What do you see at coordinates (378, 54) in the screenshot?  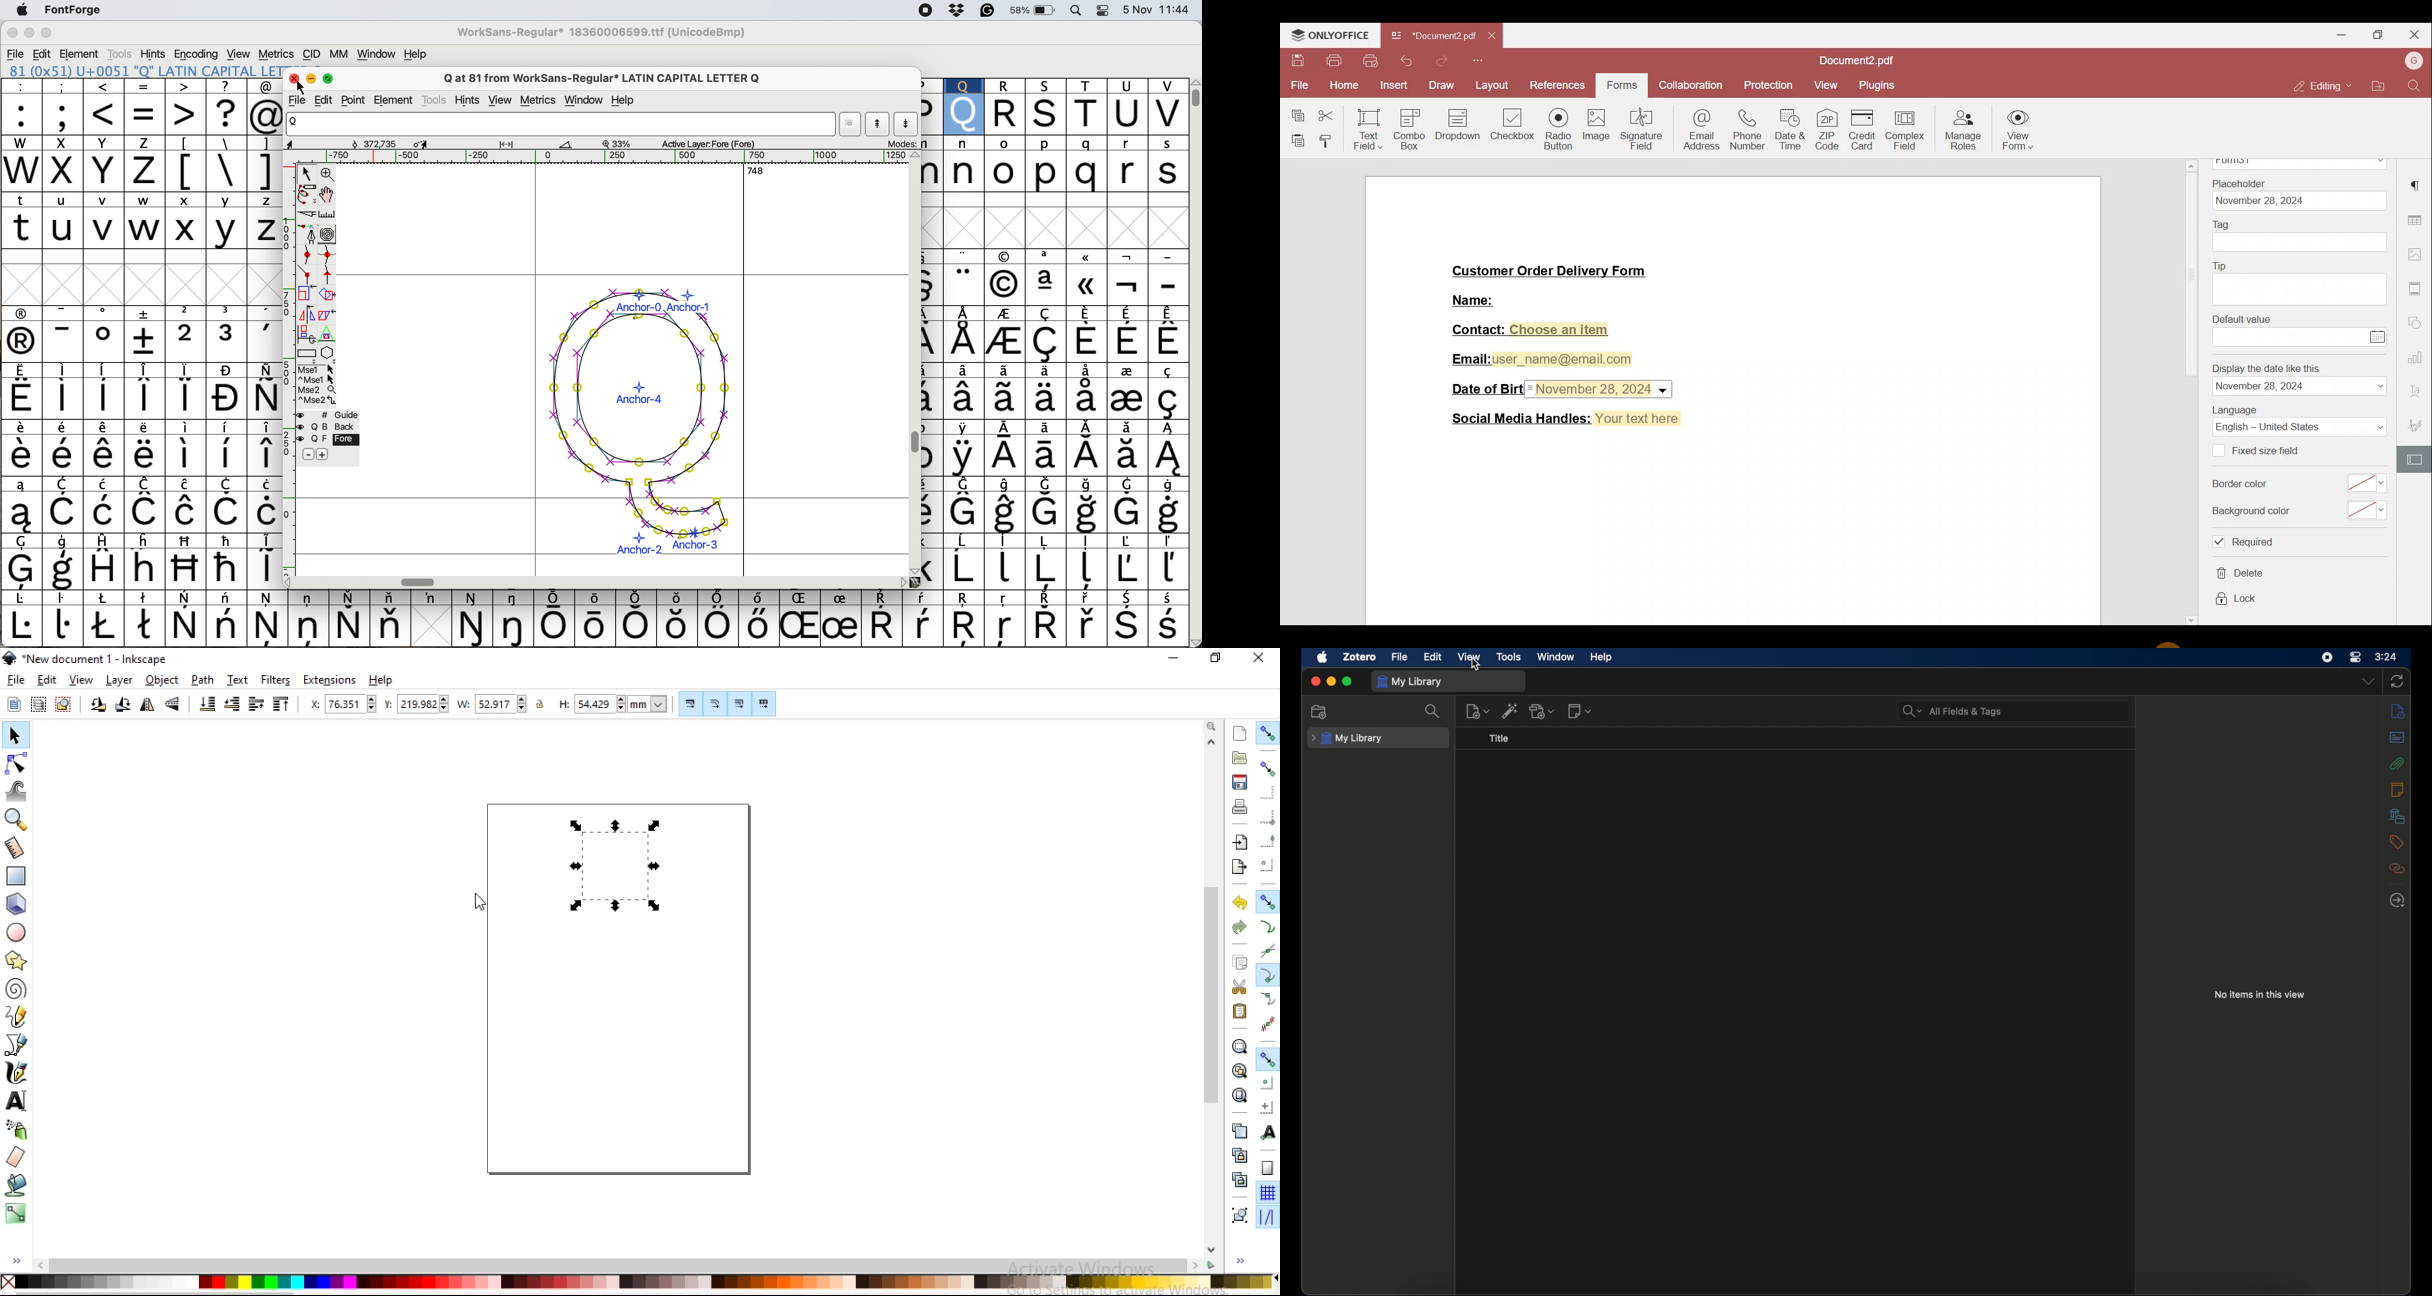 I see `window` at bounding box center [378, 54].